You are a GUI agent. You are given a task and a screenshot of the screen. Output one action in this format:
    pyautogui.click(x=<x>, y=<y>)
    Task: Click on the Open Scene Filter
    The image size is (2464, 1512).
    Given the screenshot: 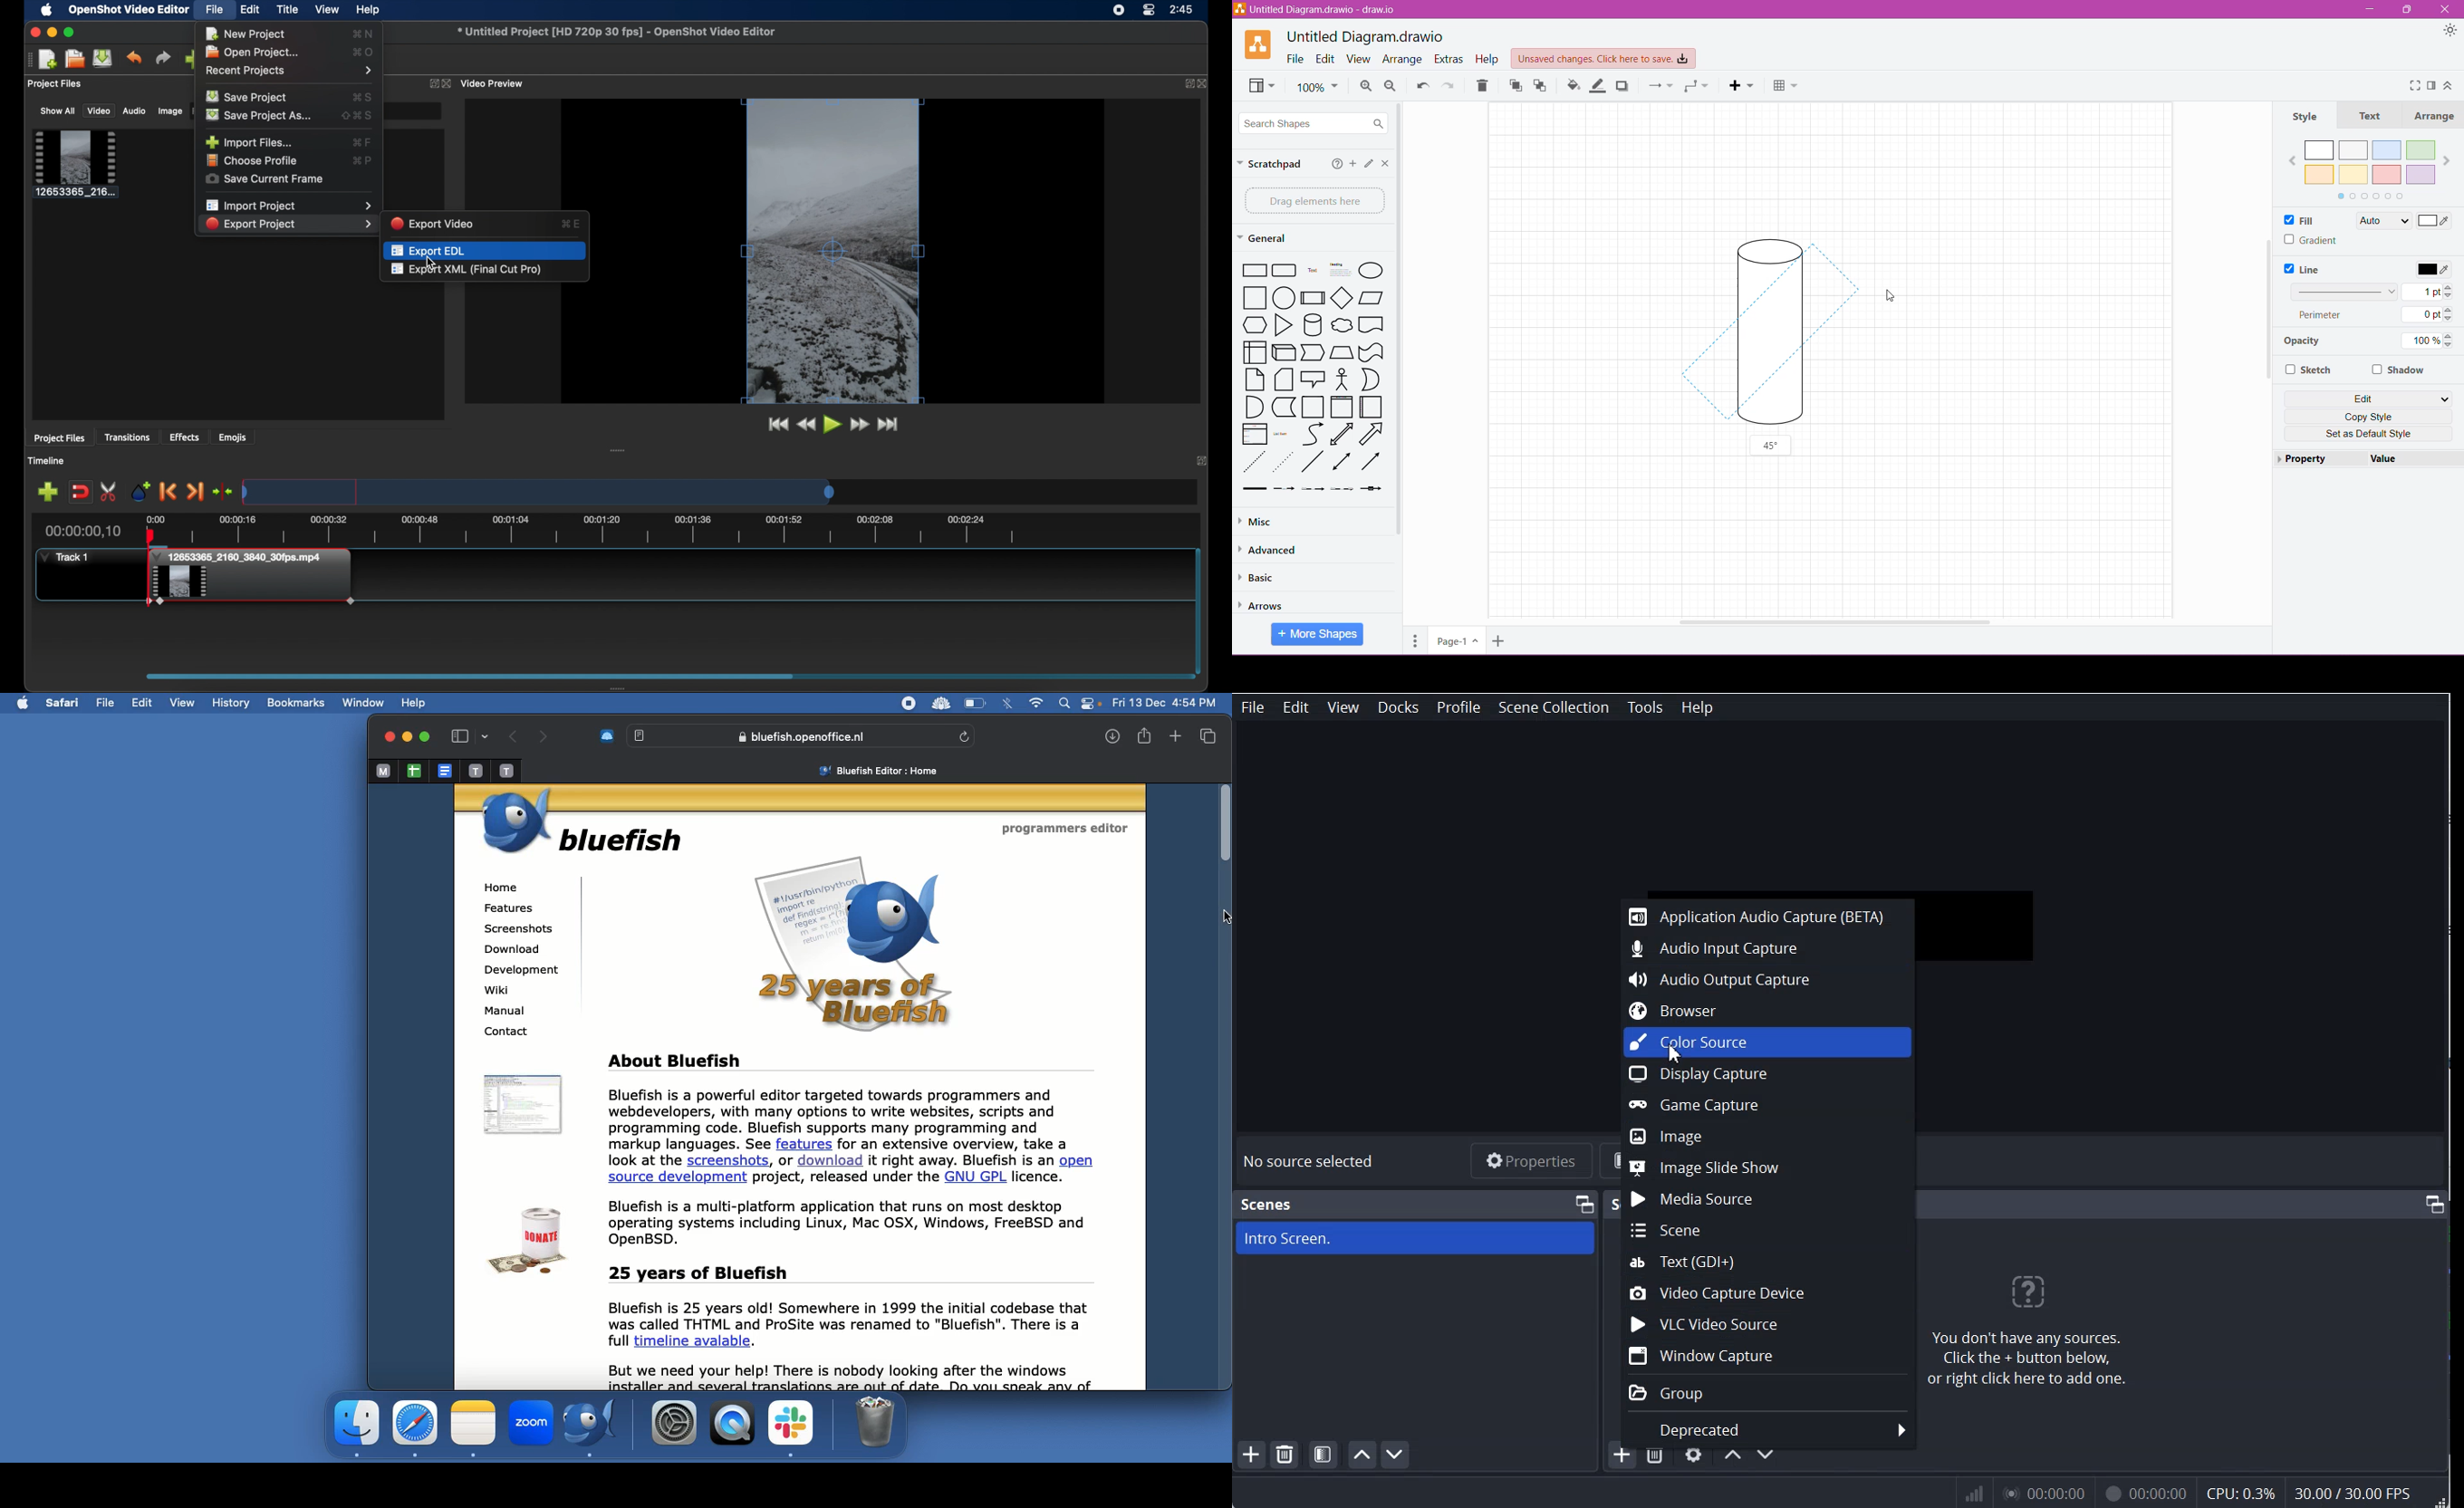 What is the action you would take?
    pyautogui.click(x=1324, y=1454)
    